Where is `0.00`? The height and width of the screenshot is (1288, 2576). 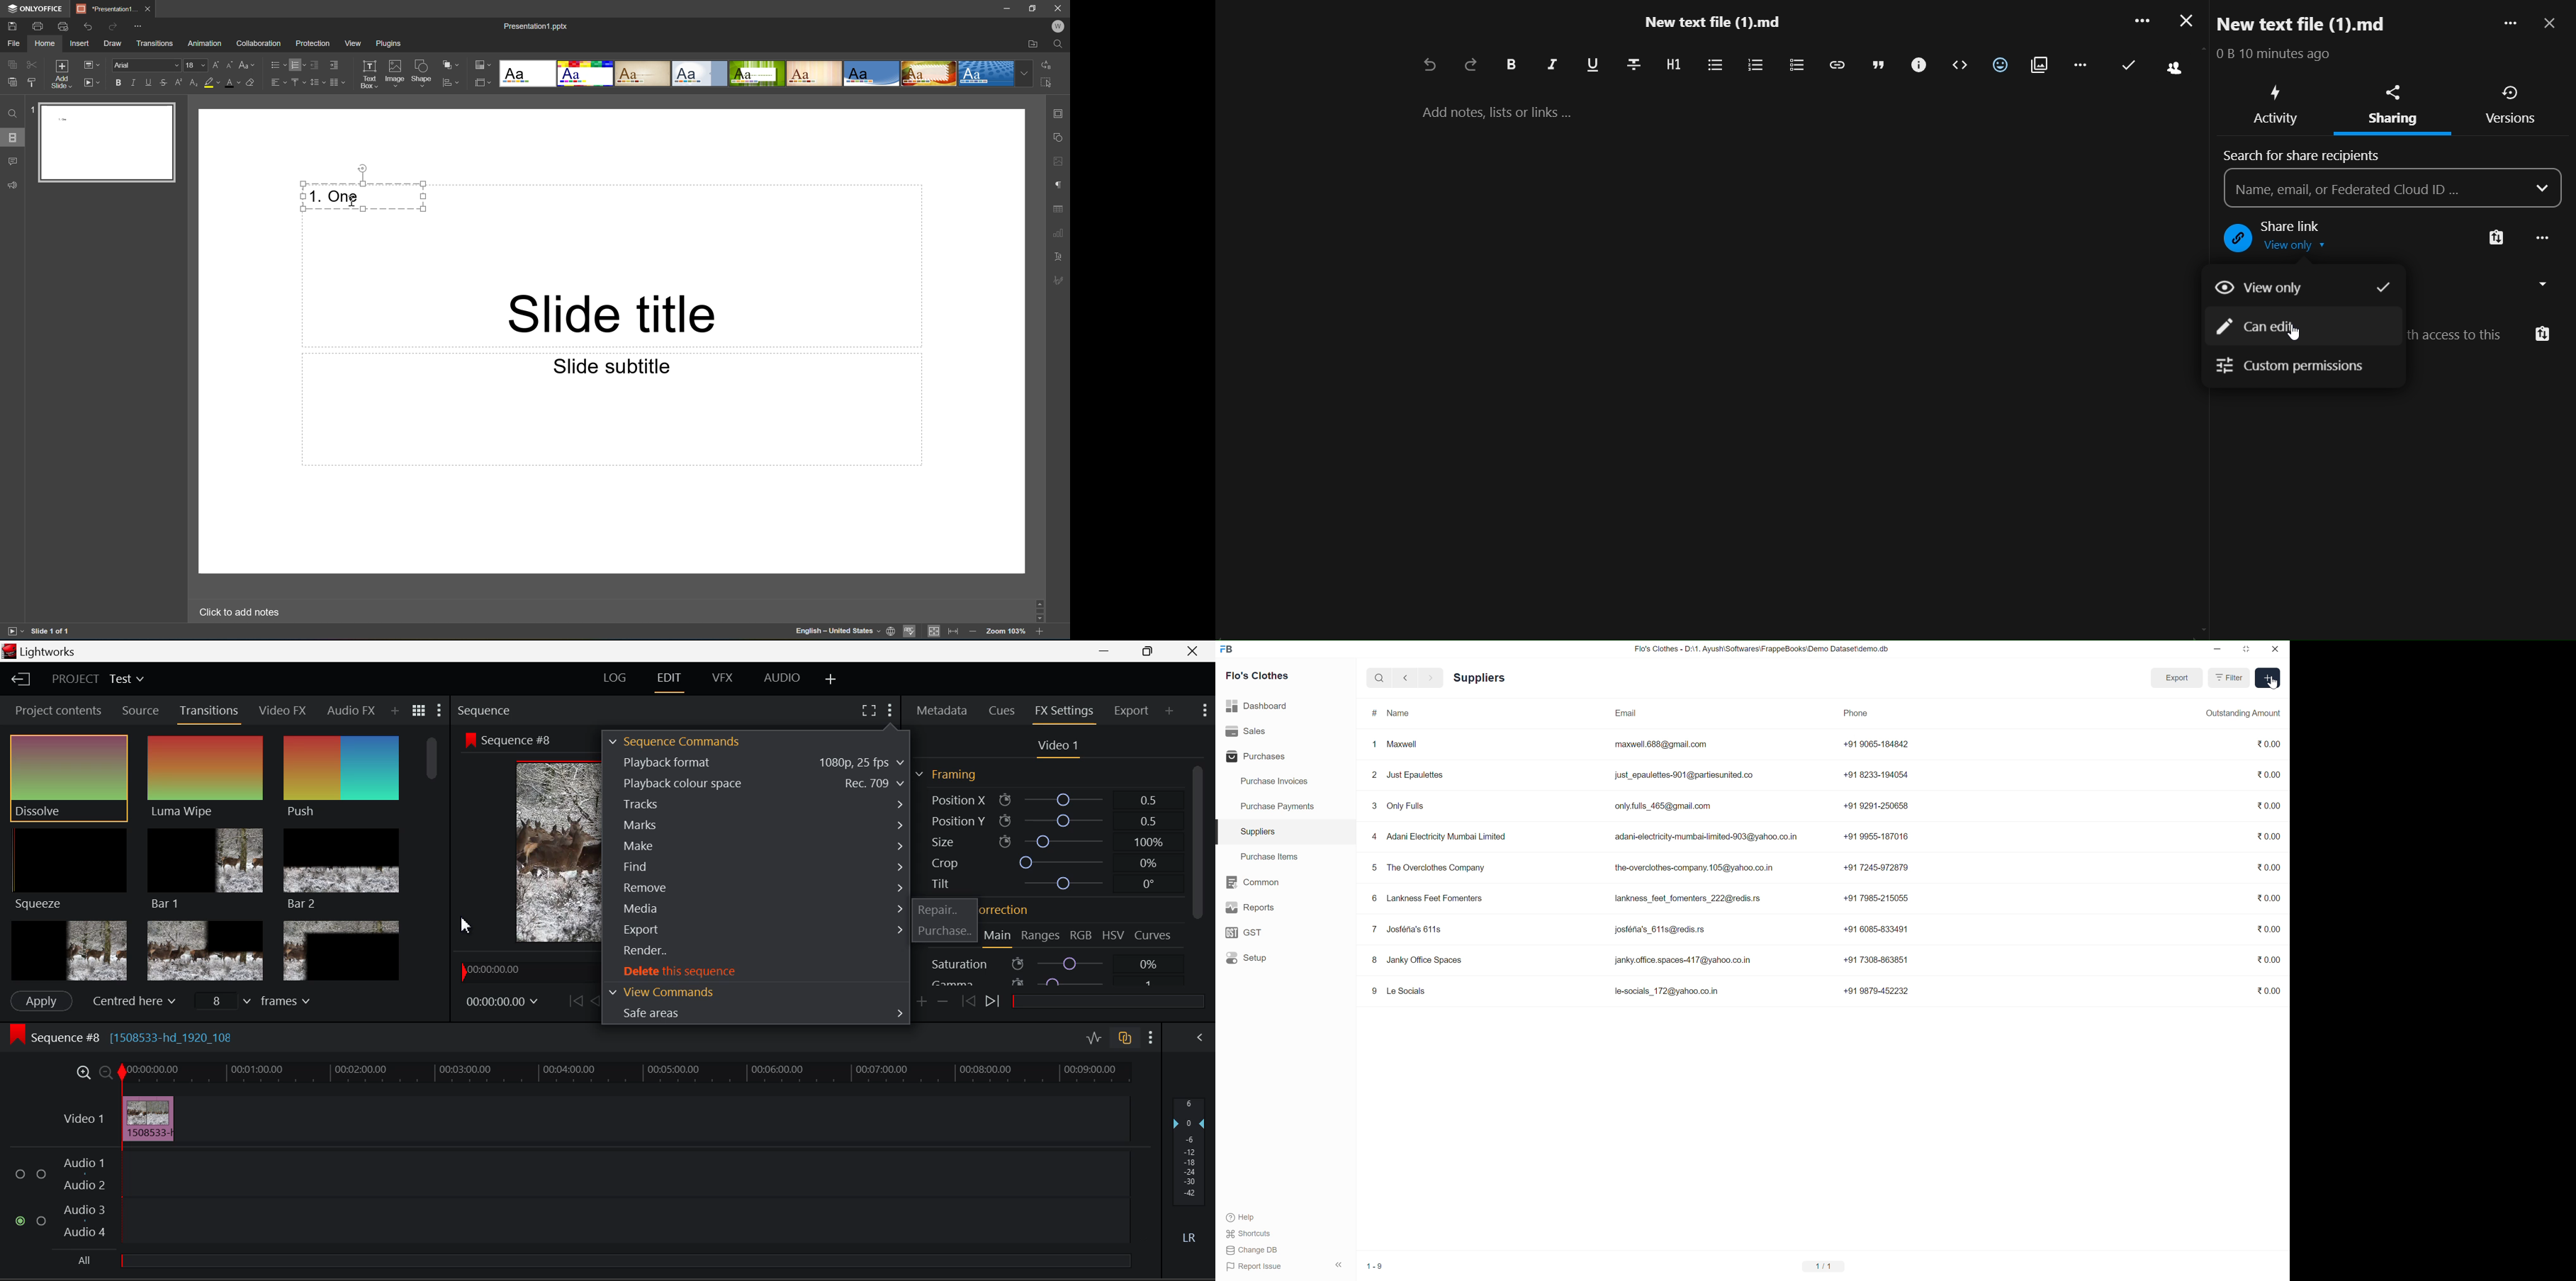
0.00 is located at coordinates (2270, 959).